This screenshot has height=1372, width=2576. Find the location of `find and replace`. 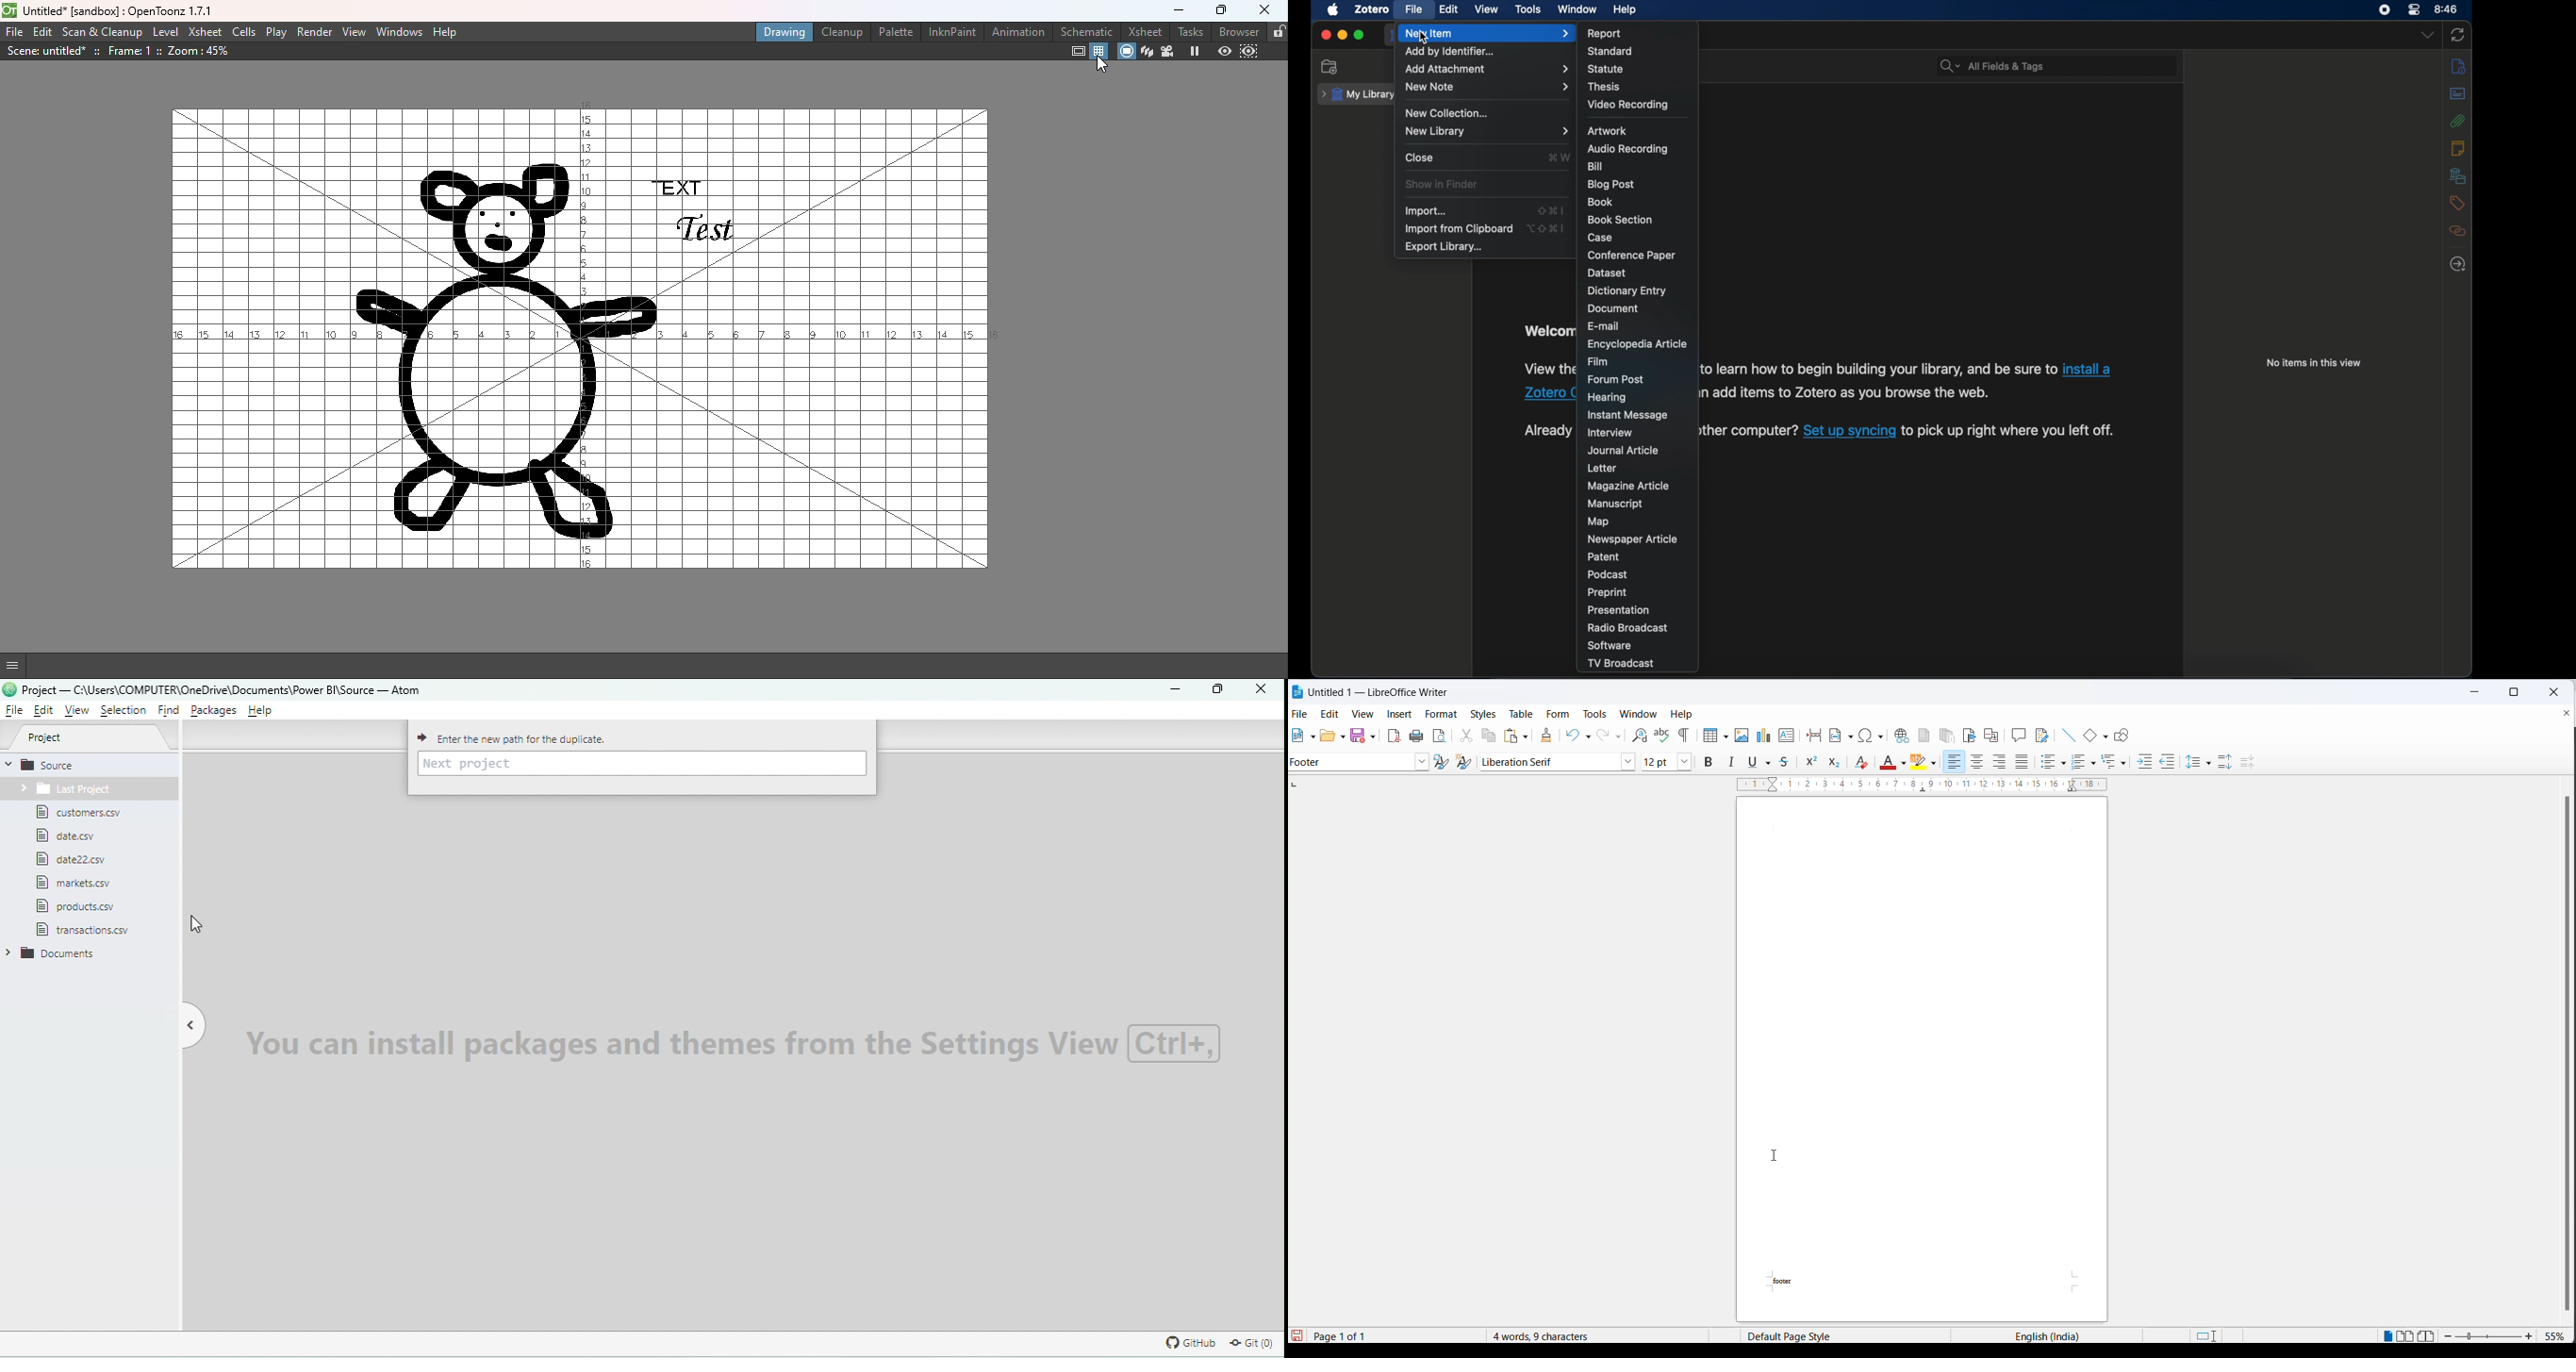

find and replace is located at coordinates (1639, 735).